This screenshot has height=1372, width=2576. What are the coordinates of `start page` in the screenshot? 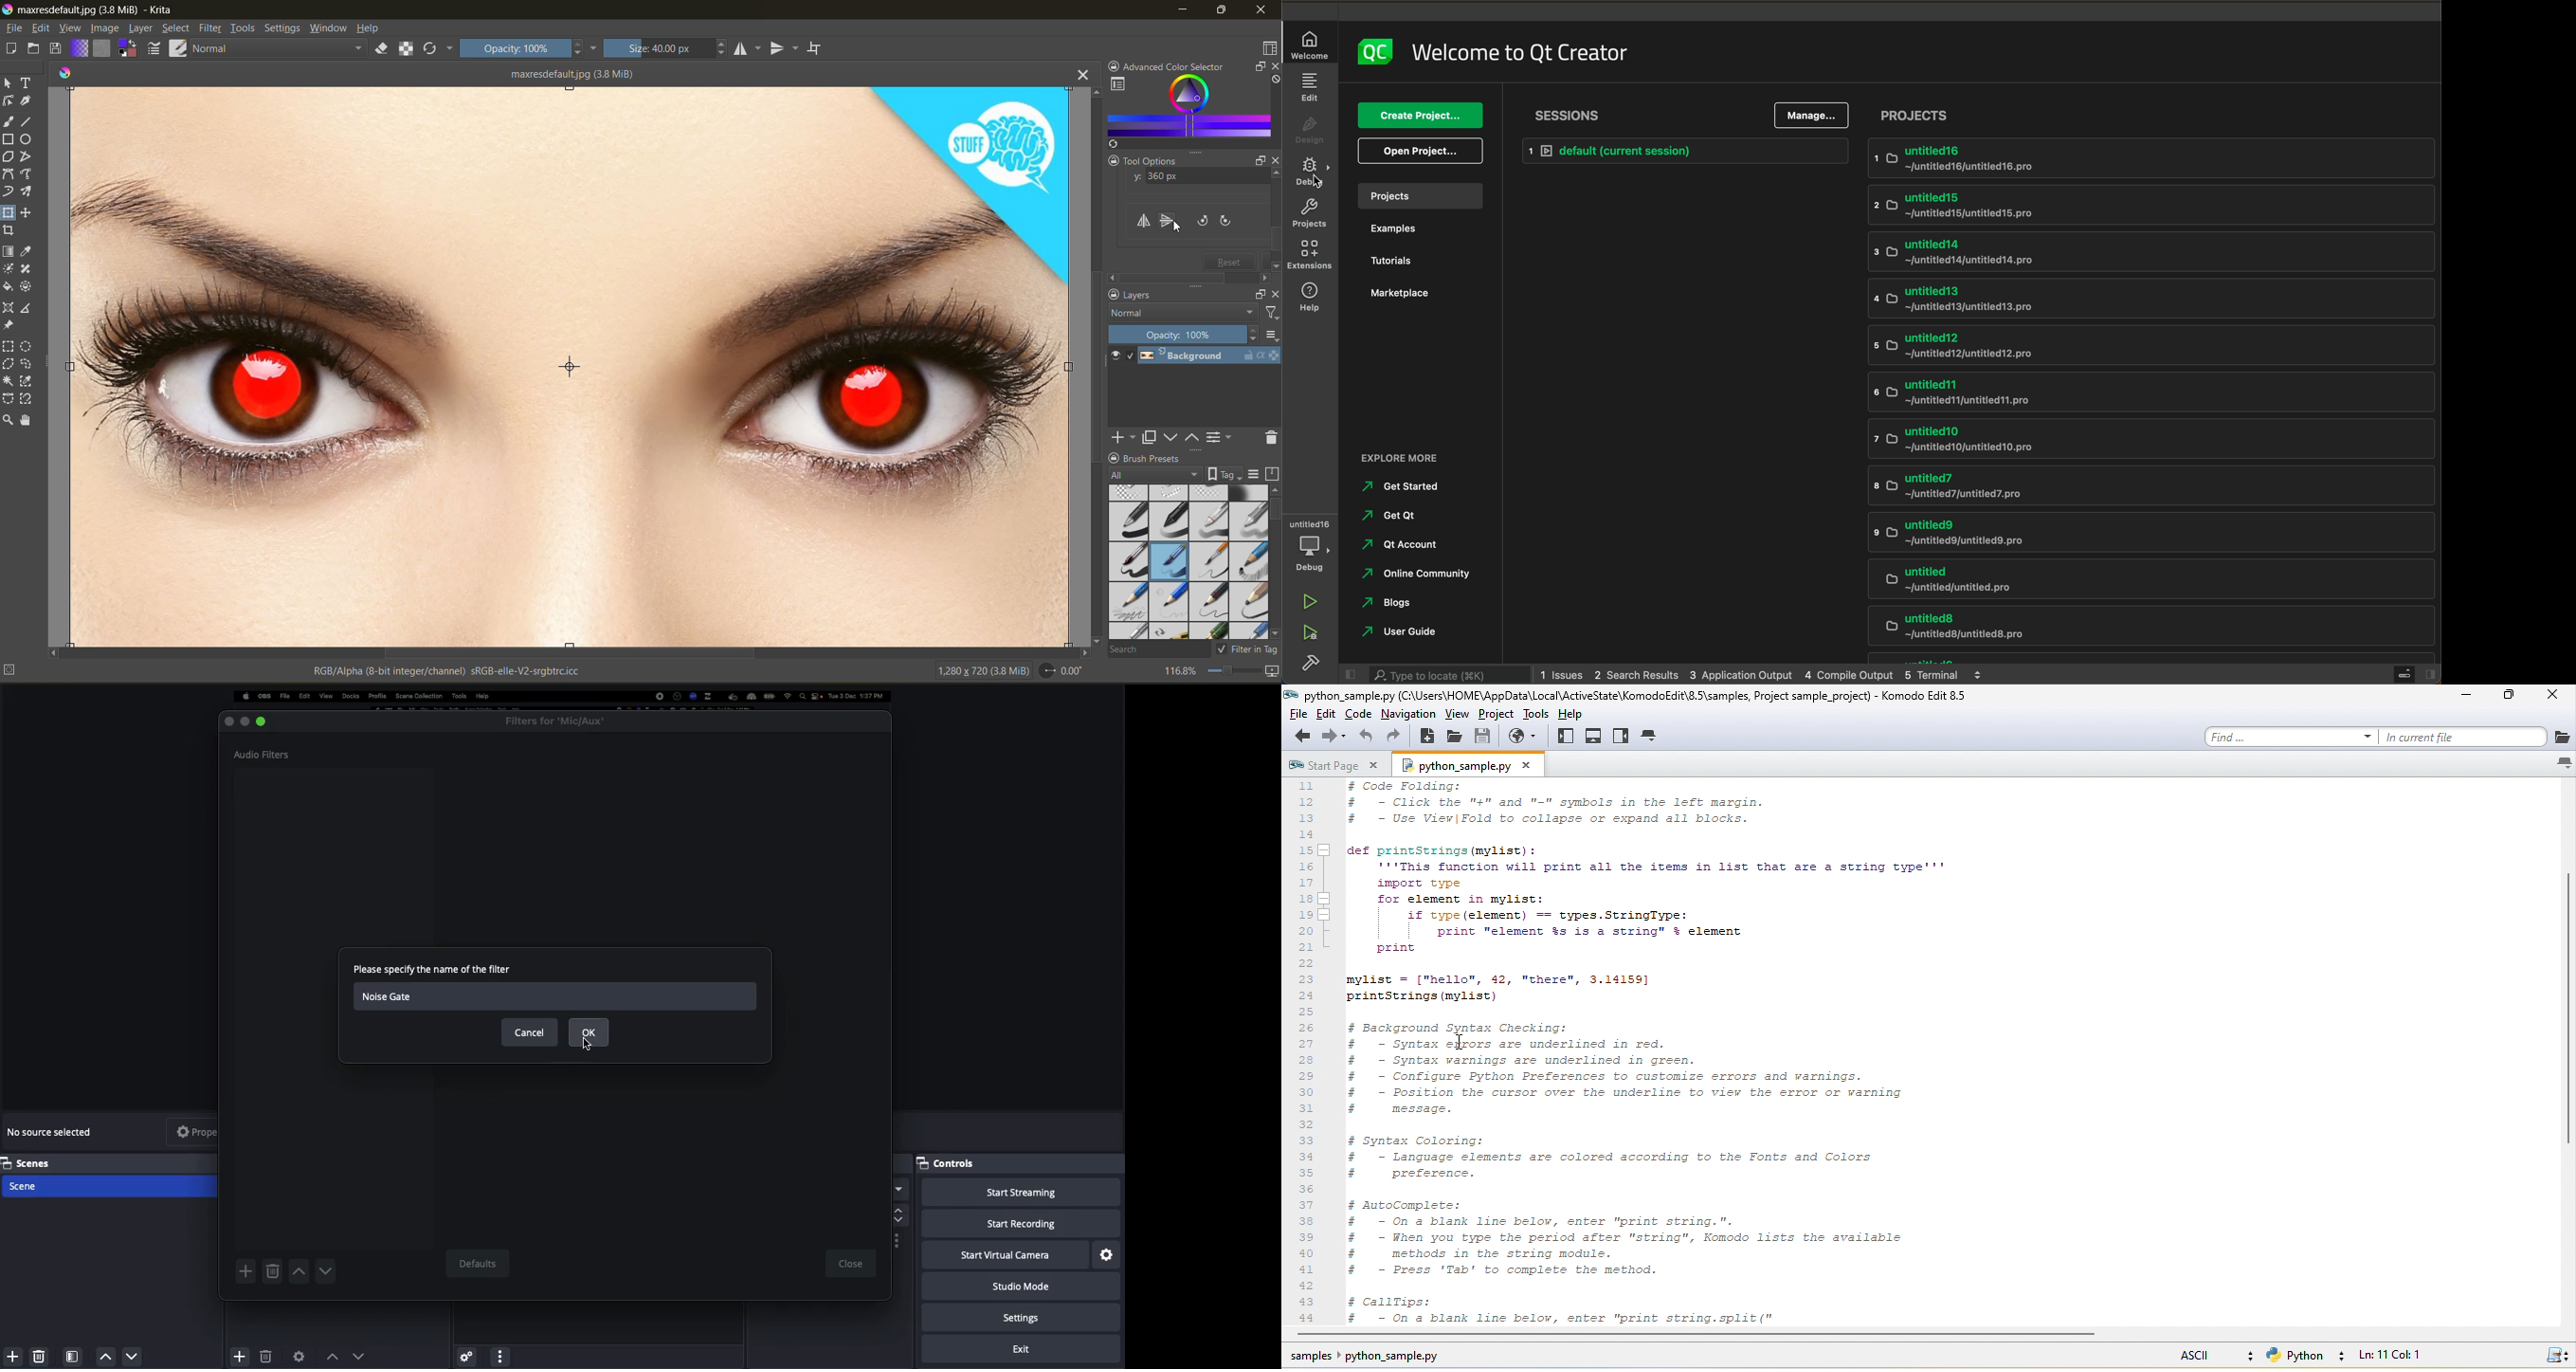 It's located at (1338, 766).